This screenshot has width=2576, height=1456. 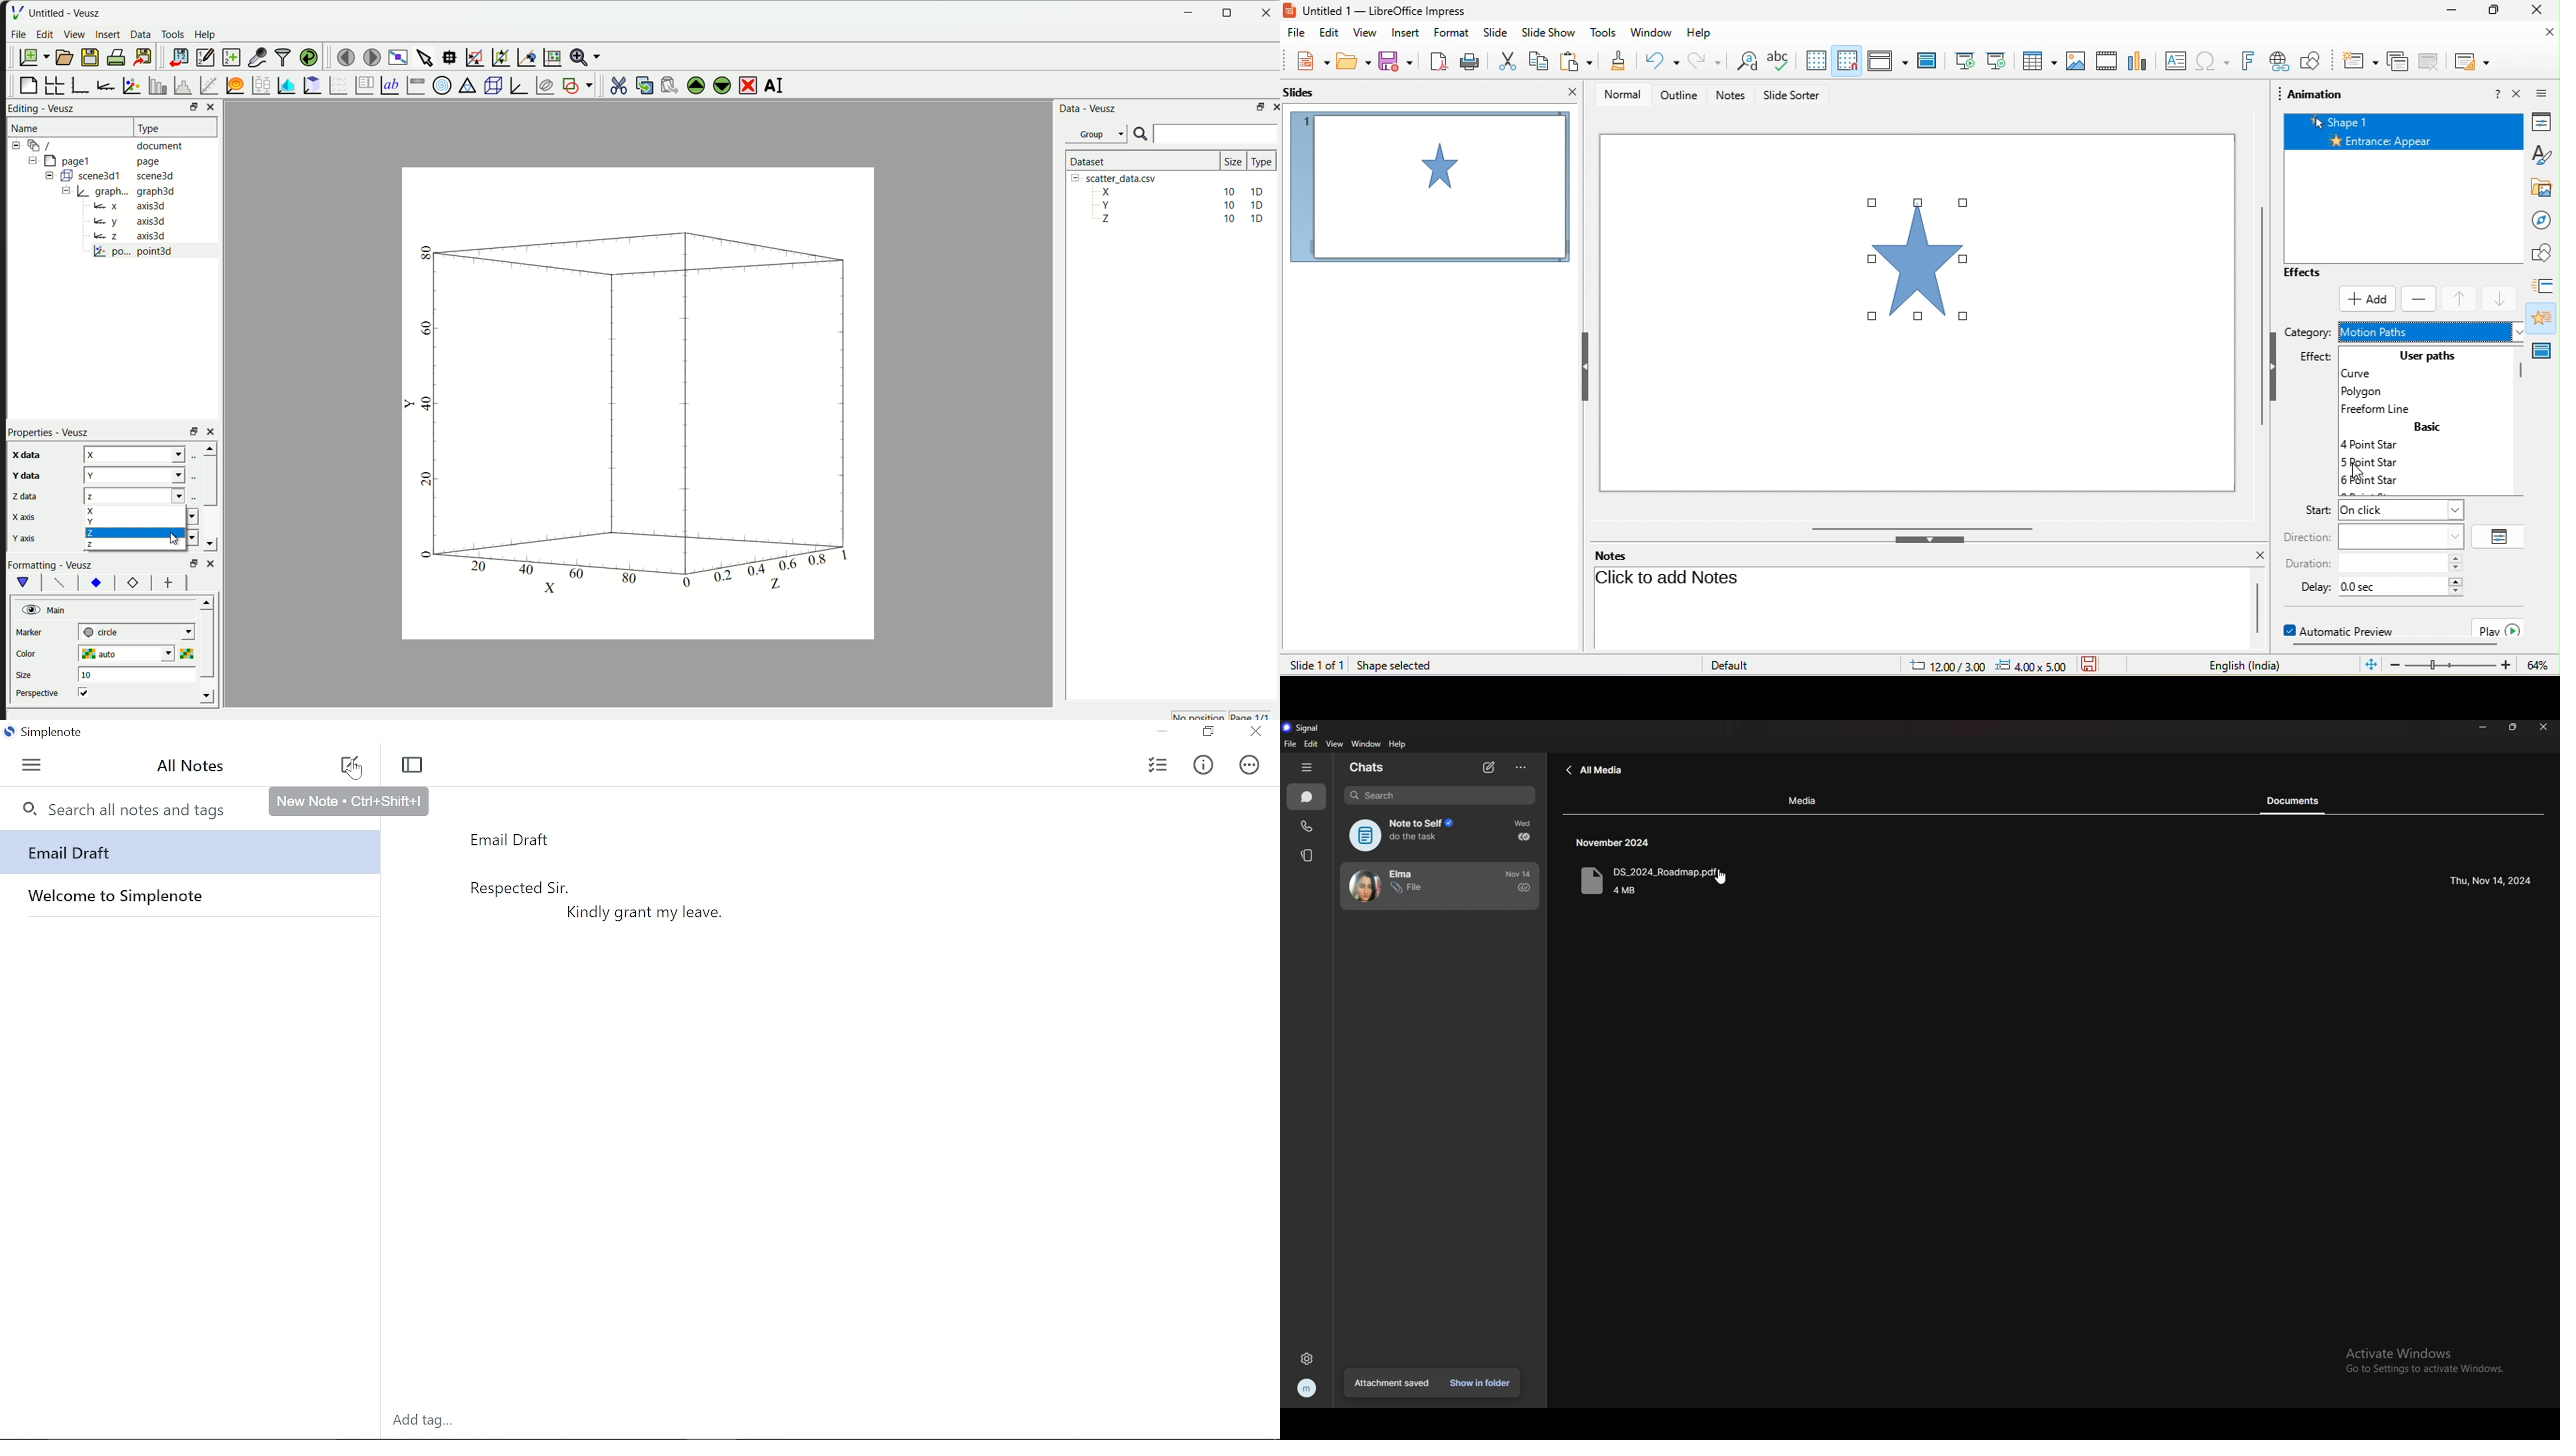 What do you see at coordinates (63, 107) in the screenshot?
I see `Veusz` at bounding box center [63, 107].